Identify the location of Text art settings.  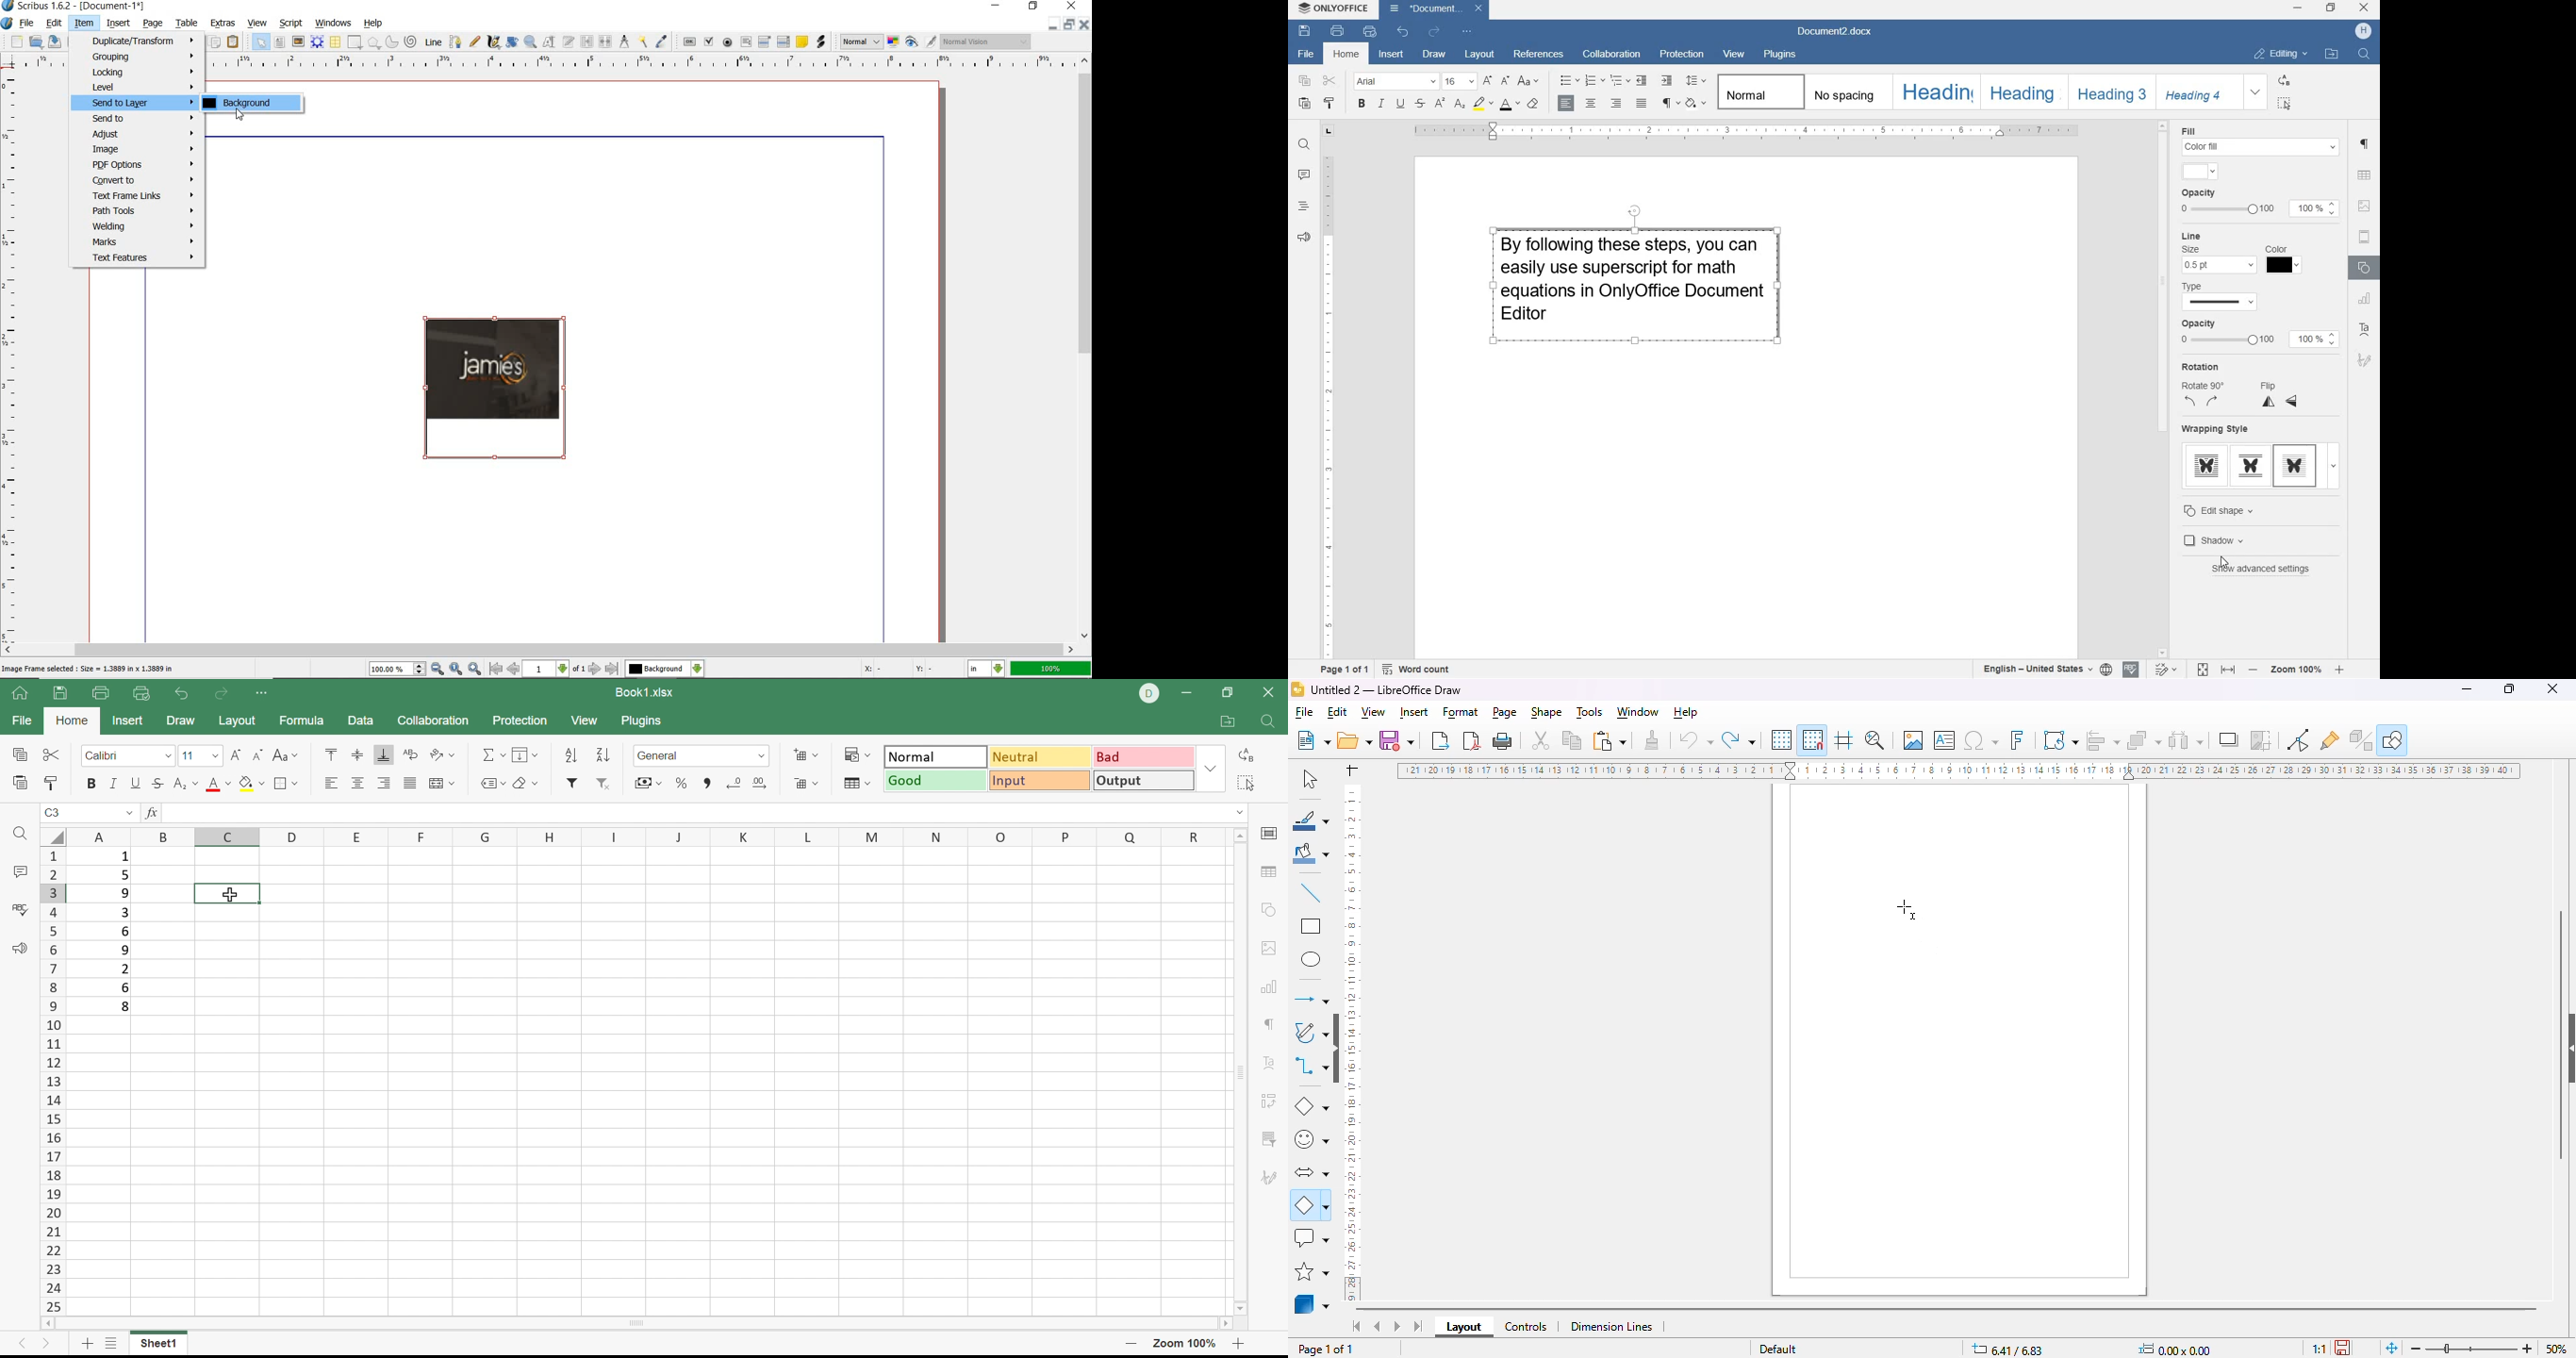
(1273, 1064).